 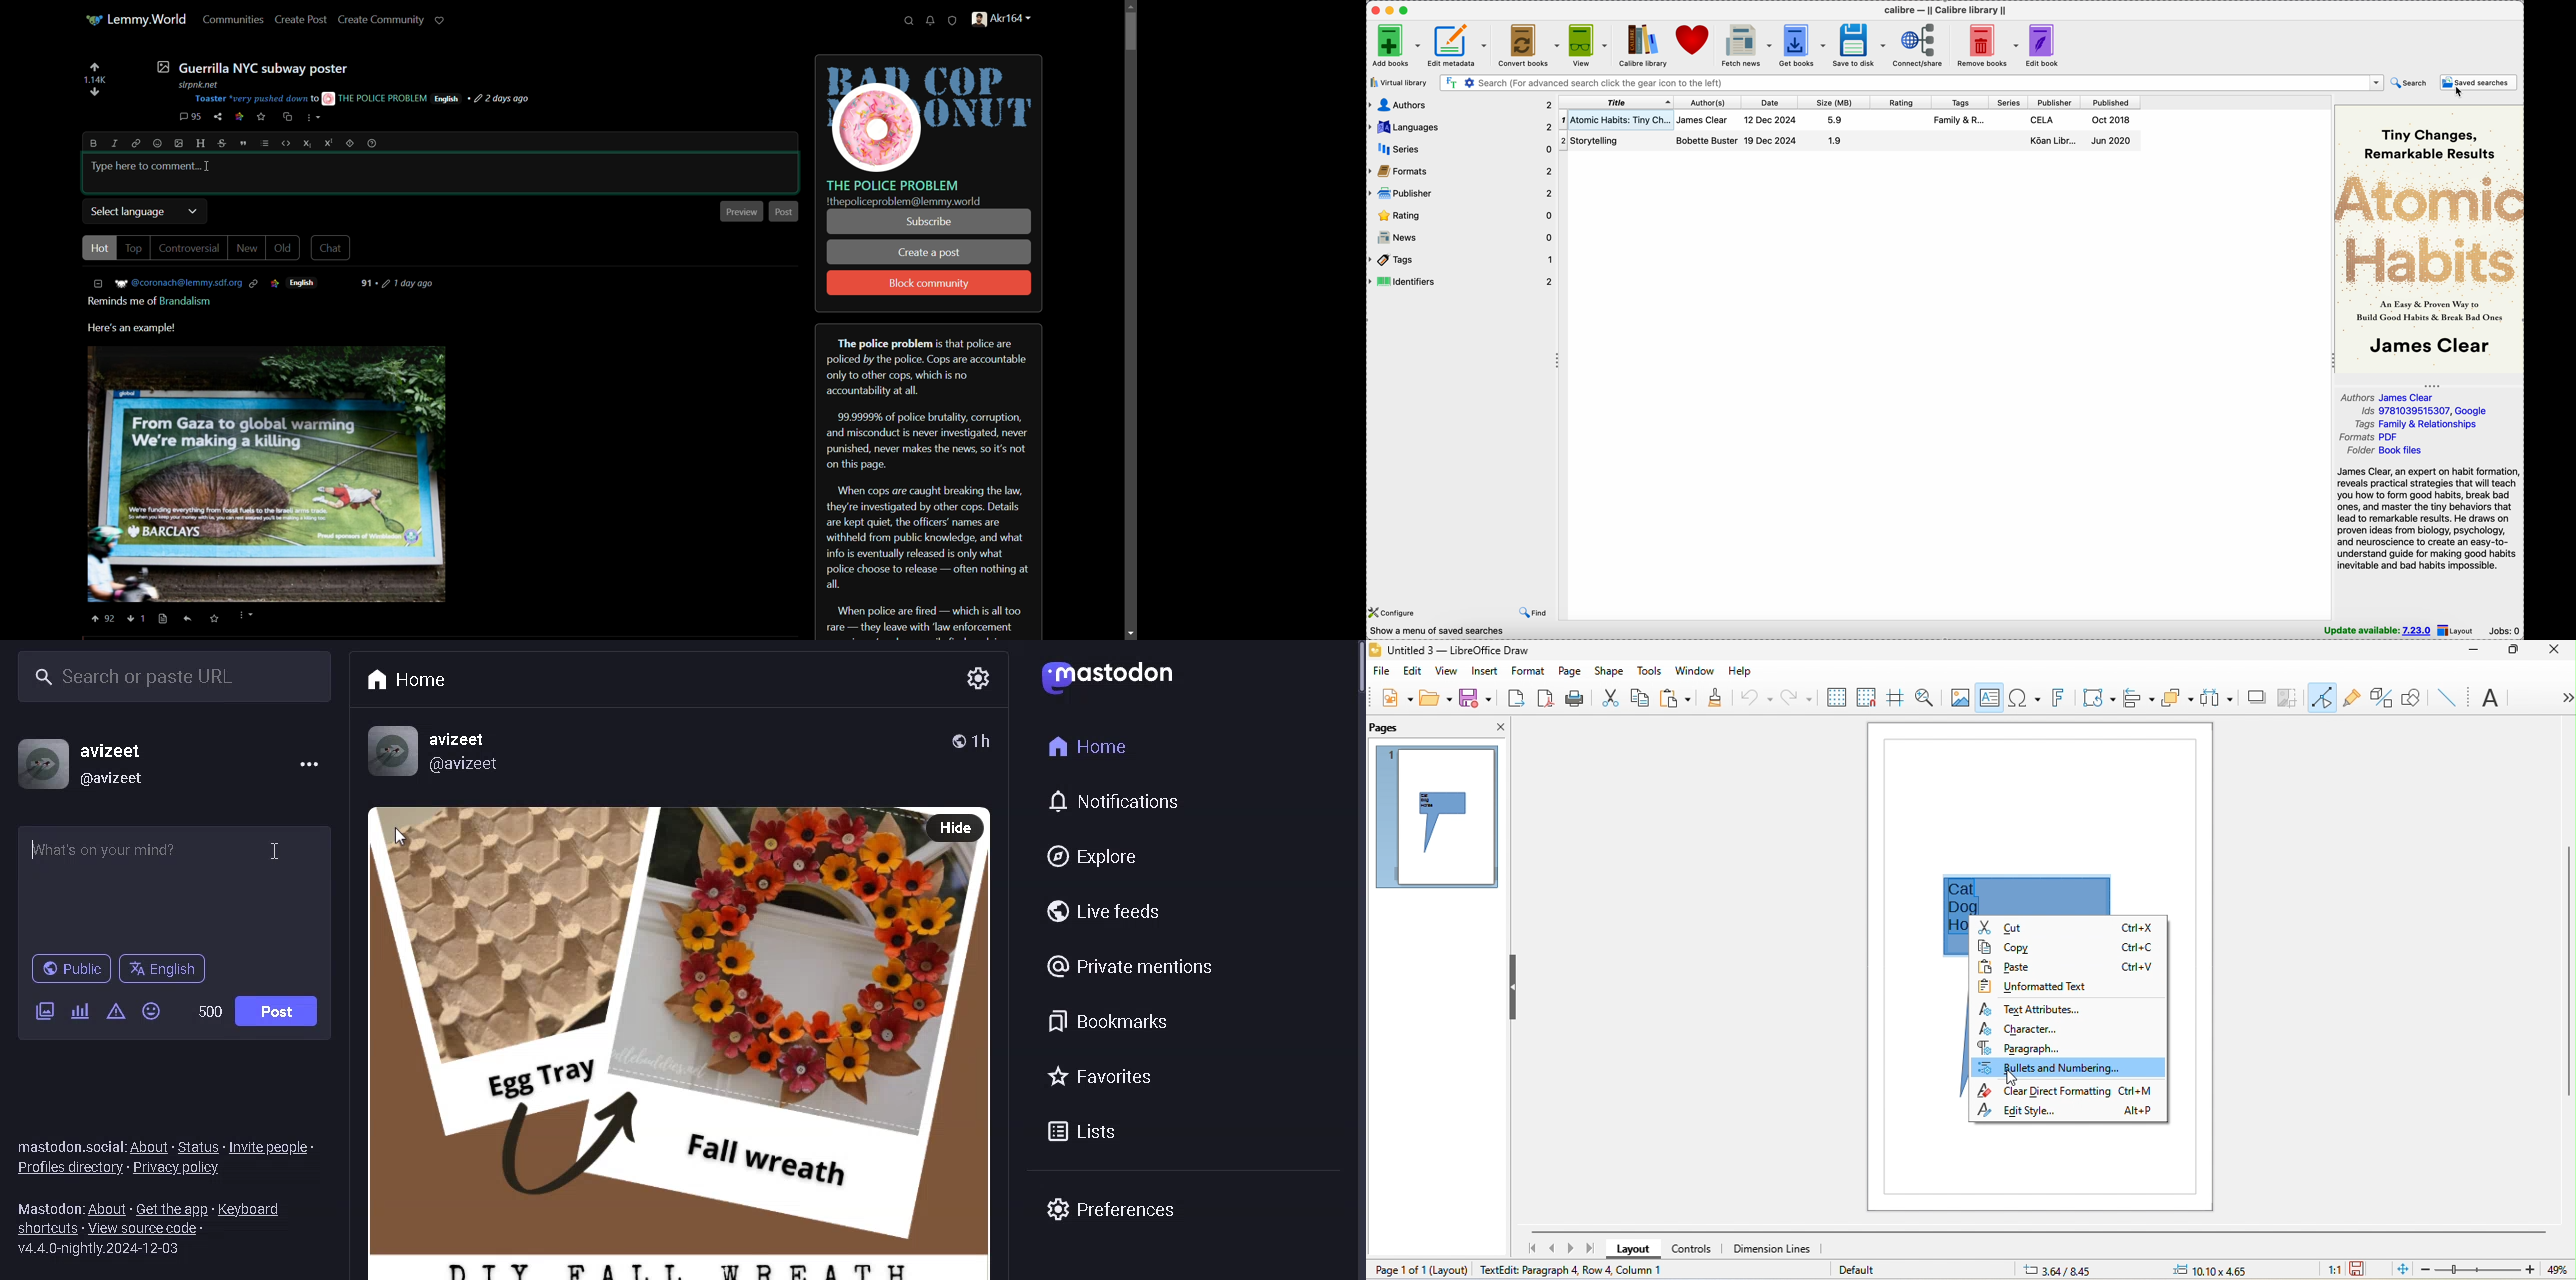 I want to click on edit style, so click(x=2072, y=1113).